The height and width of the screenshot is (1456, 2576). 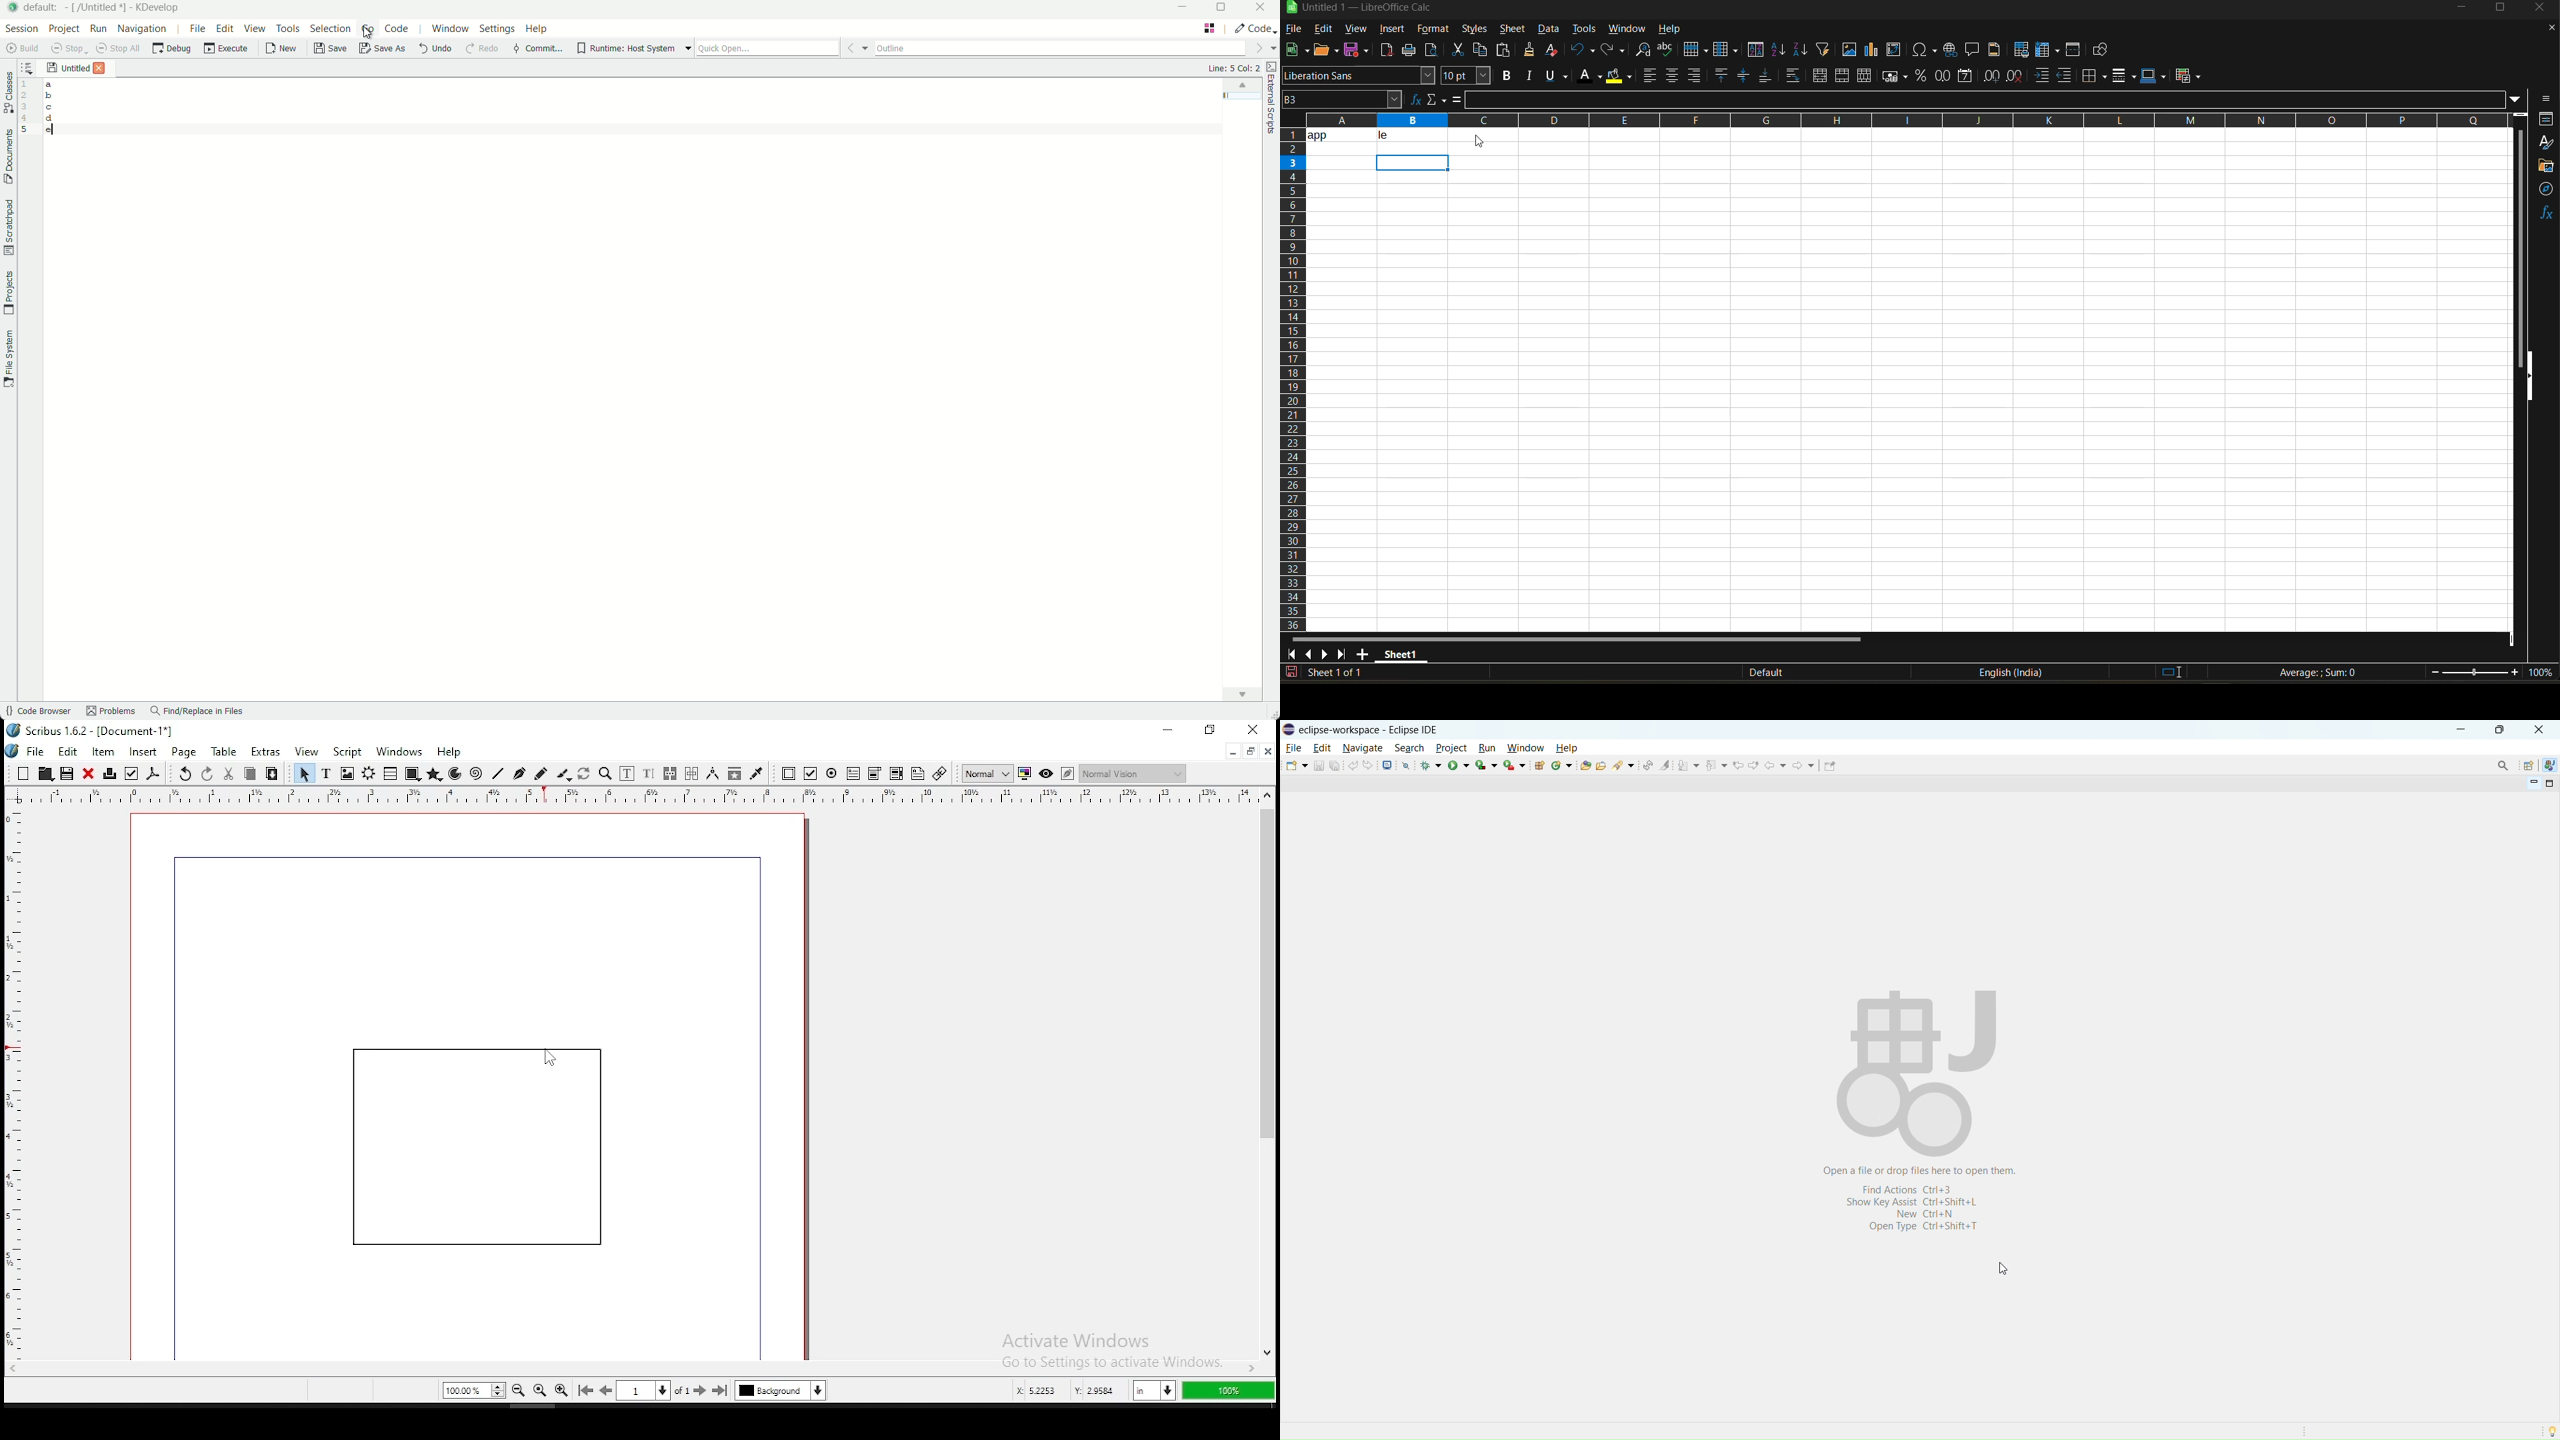 What do you see at coordinates (701, 1391) in the screenshot?
I see `go to next page` at bounding box center [701, 1391].